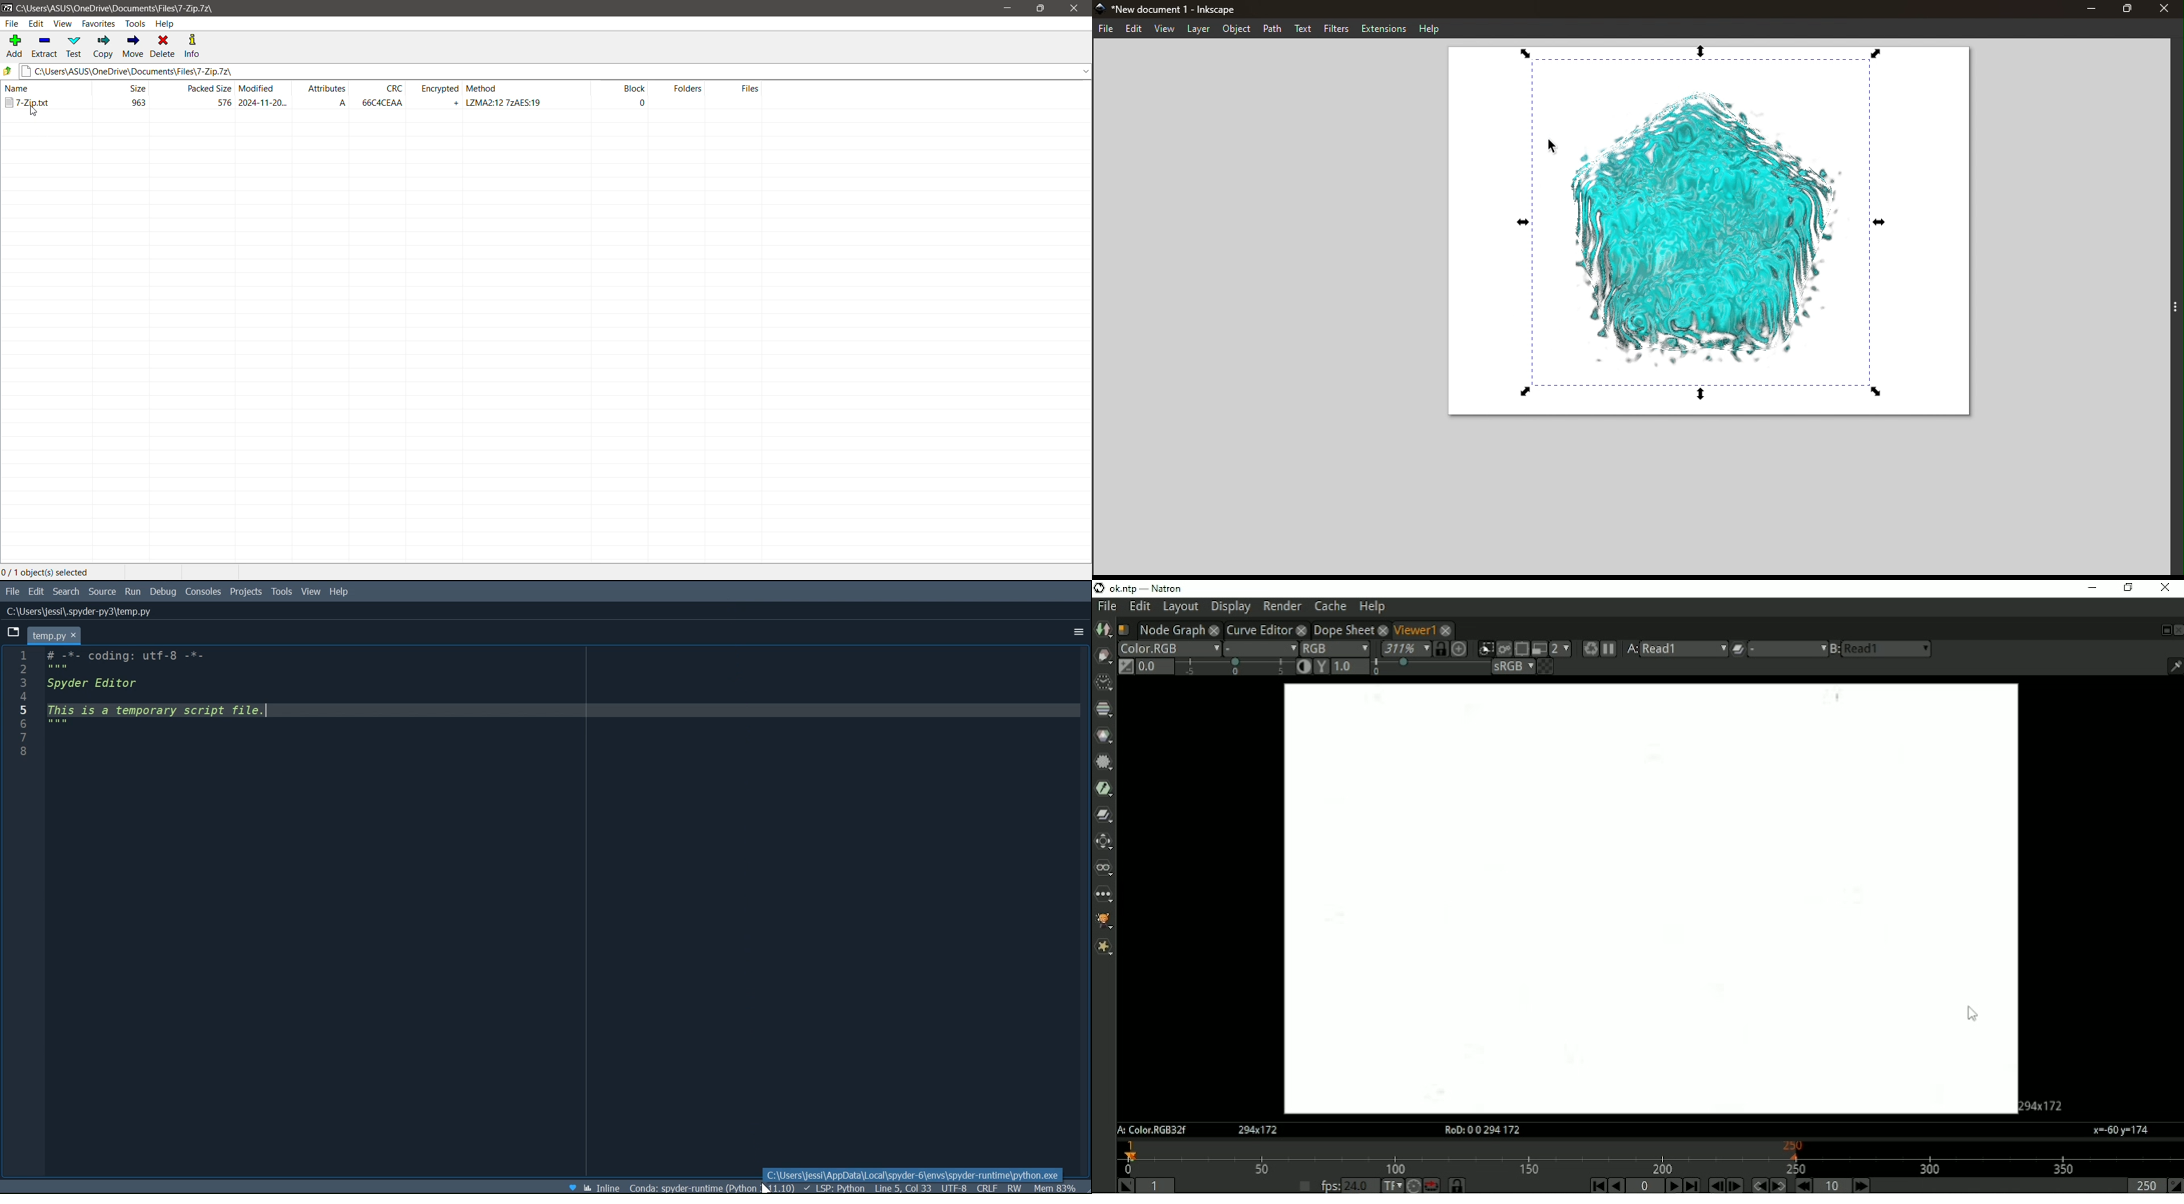 The height and width of the screenshot is (1204, 2184). What do you see at coordinates (988, 1188) in the screenshot?
I see `File EQL Status` at bounding box center [988, 1188].